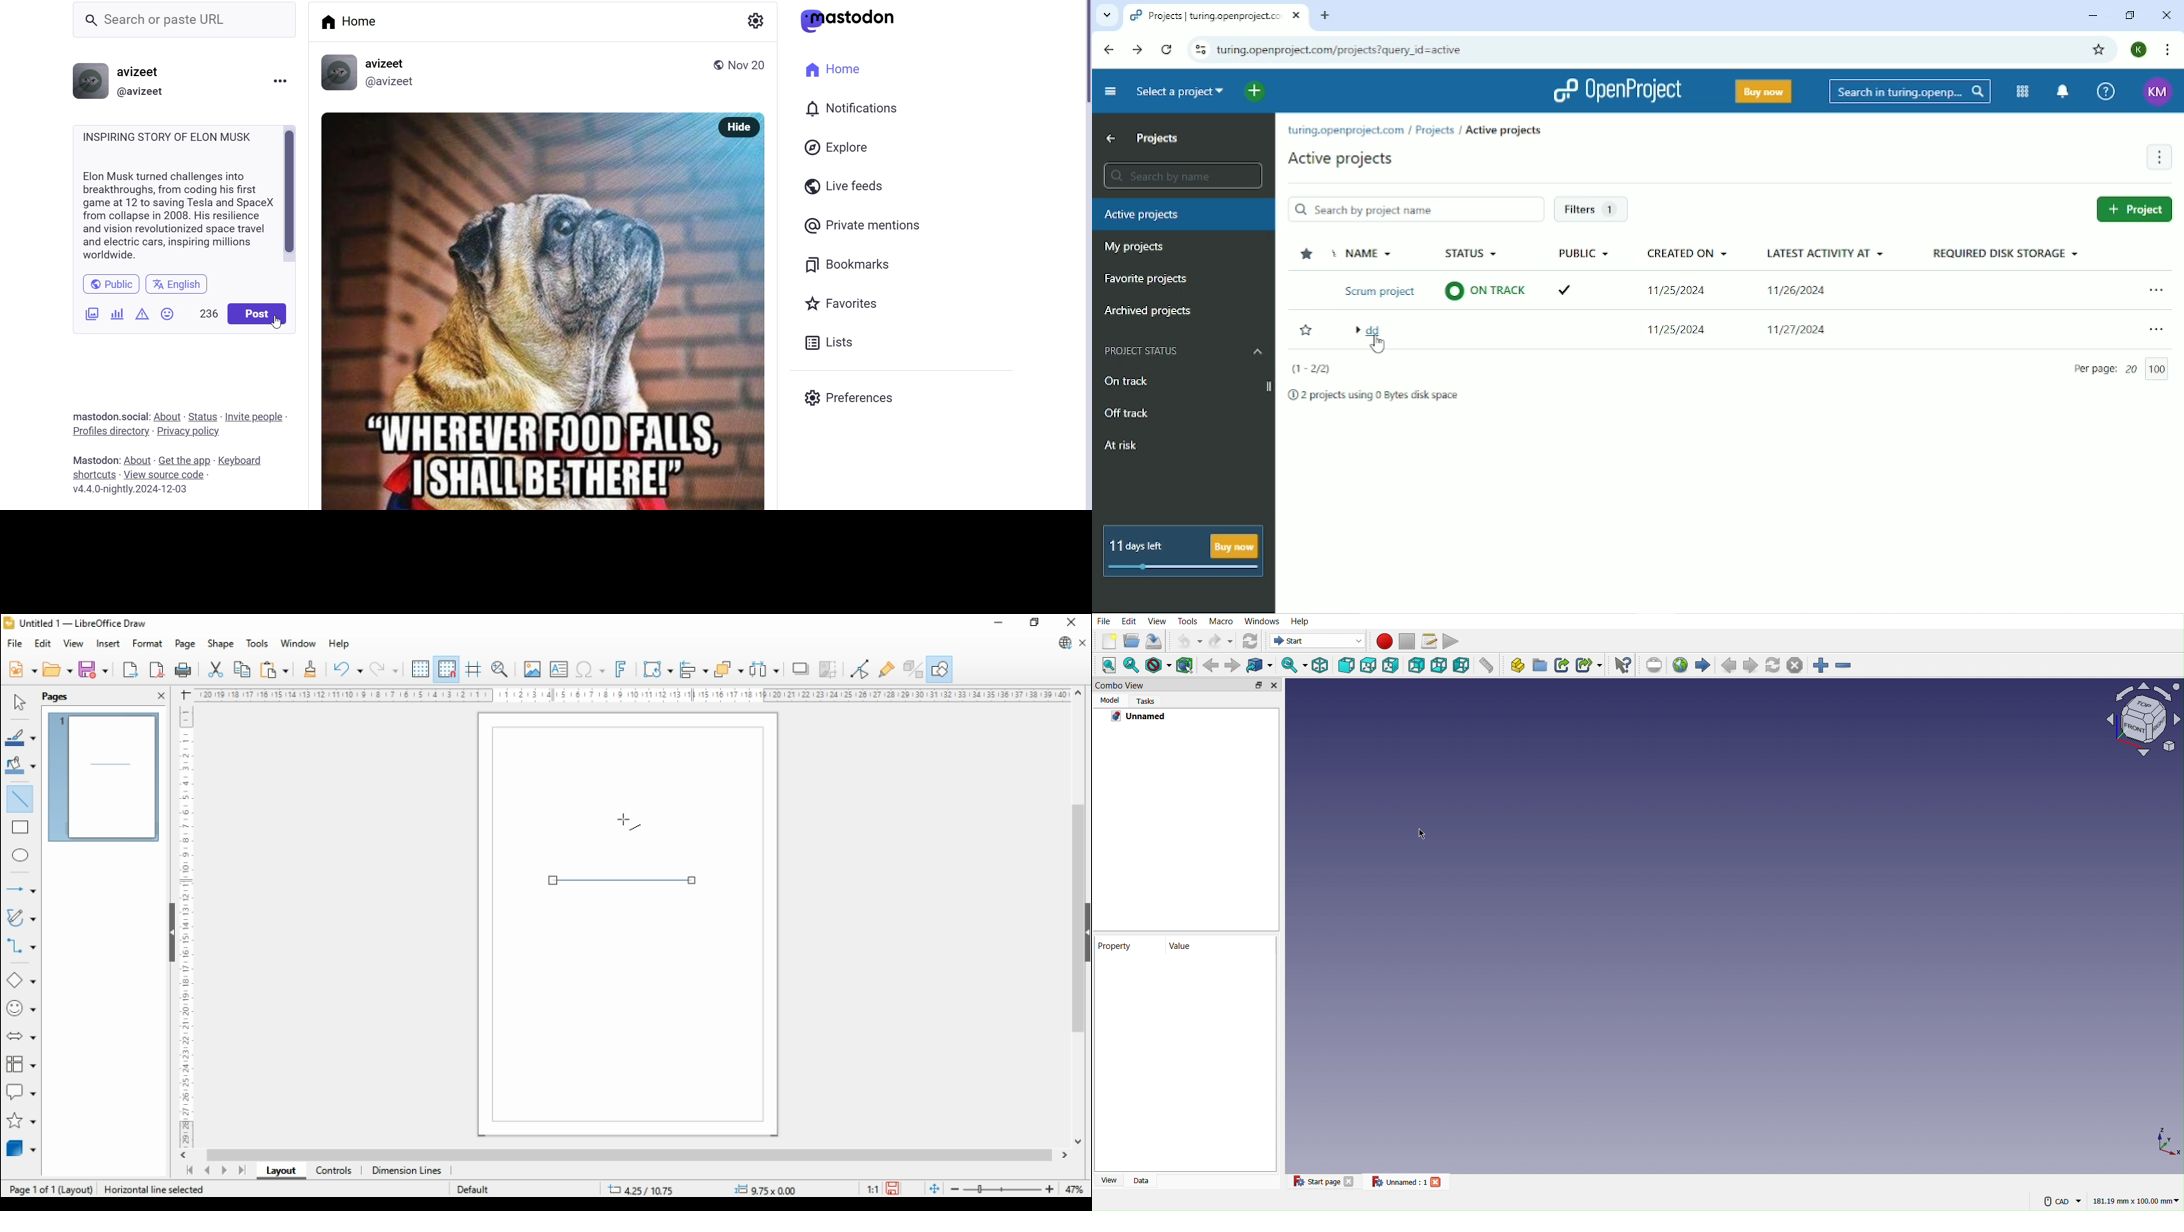 The width and height of the screenshot is (2184, 1232). Describe the element at coordinates (14, 644) in the screenshot. I see `file` at that location.